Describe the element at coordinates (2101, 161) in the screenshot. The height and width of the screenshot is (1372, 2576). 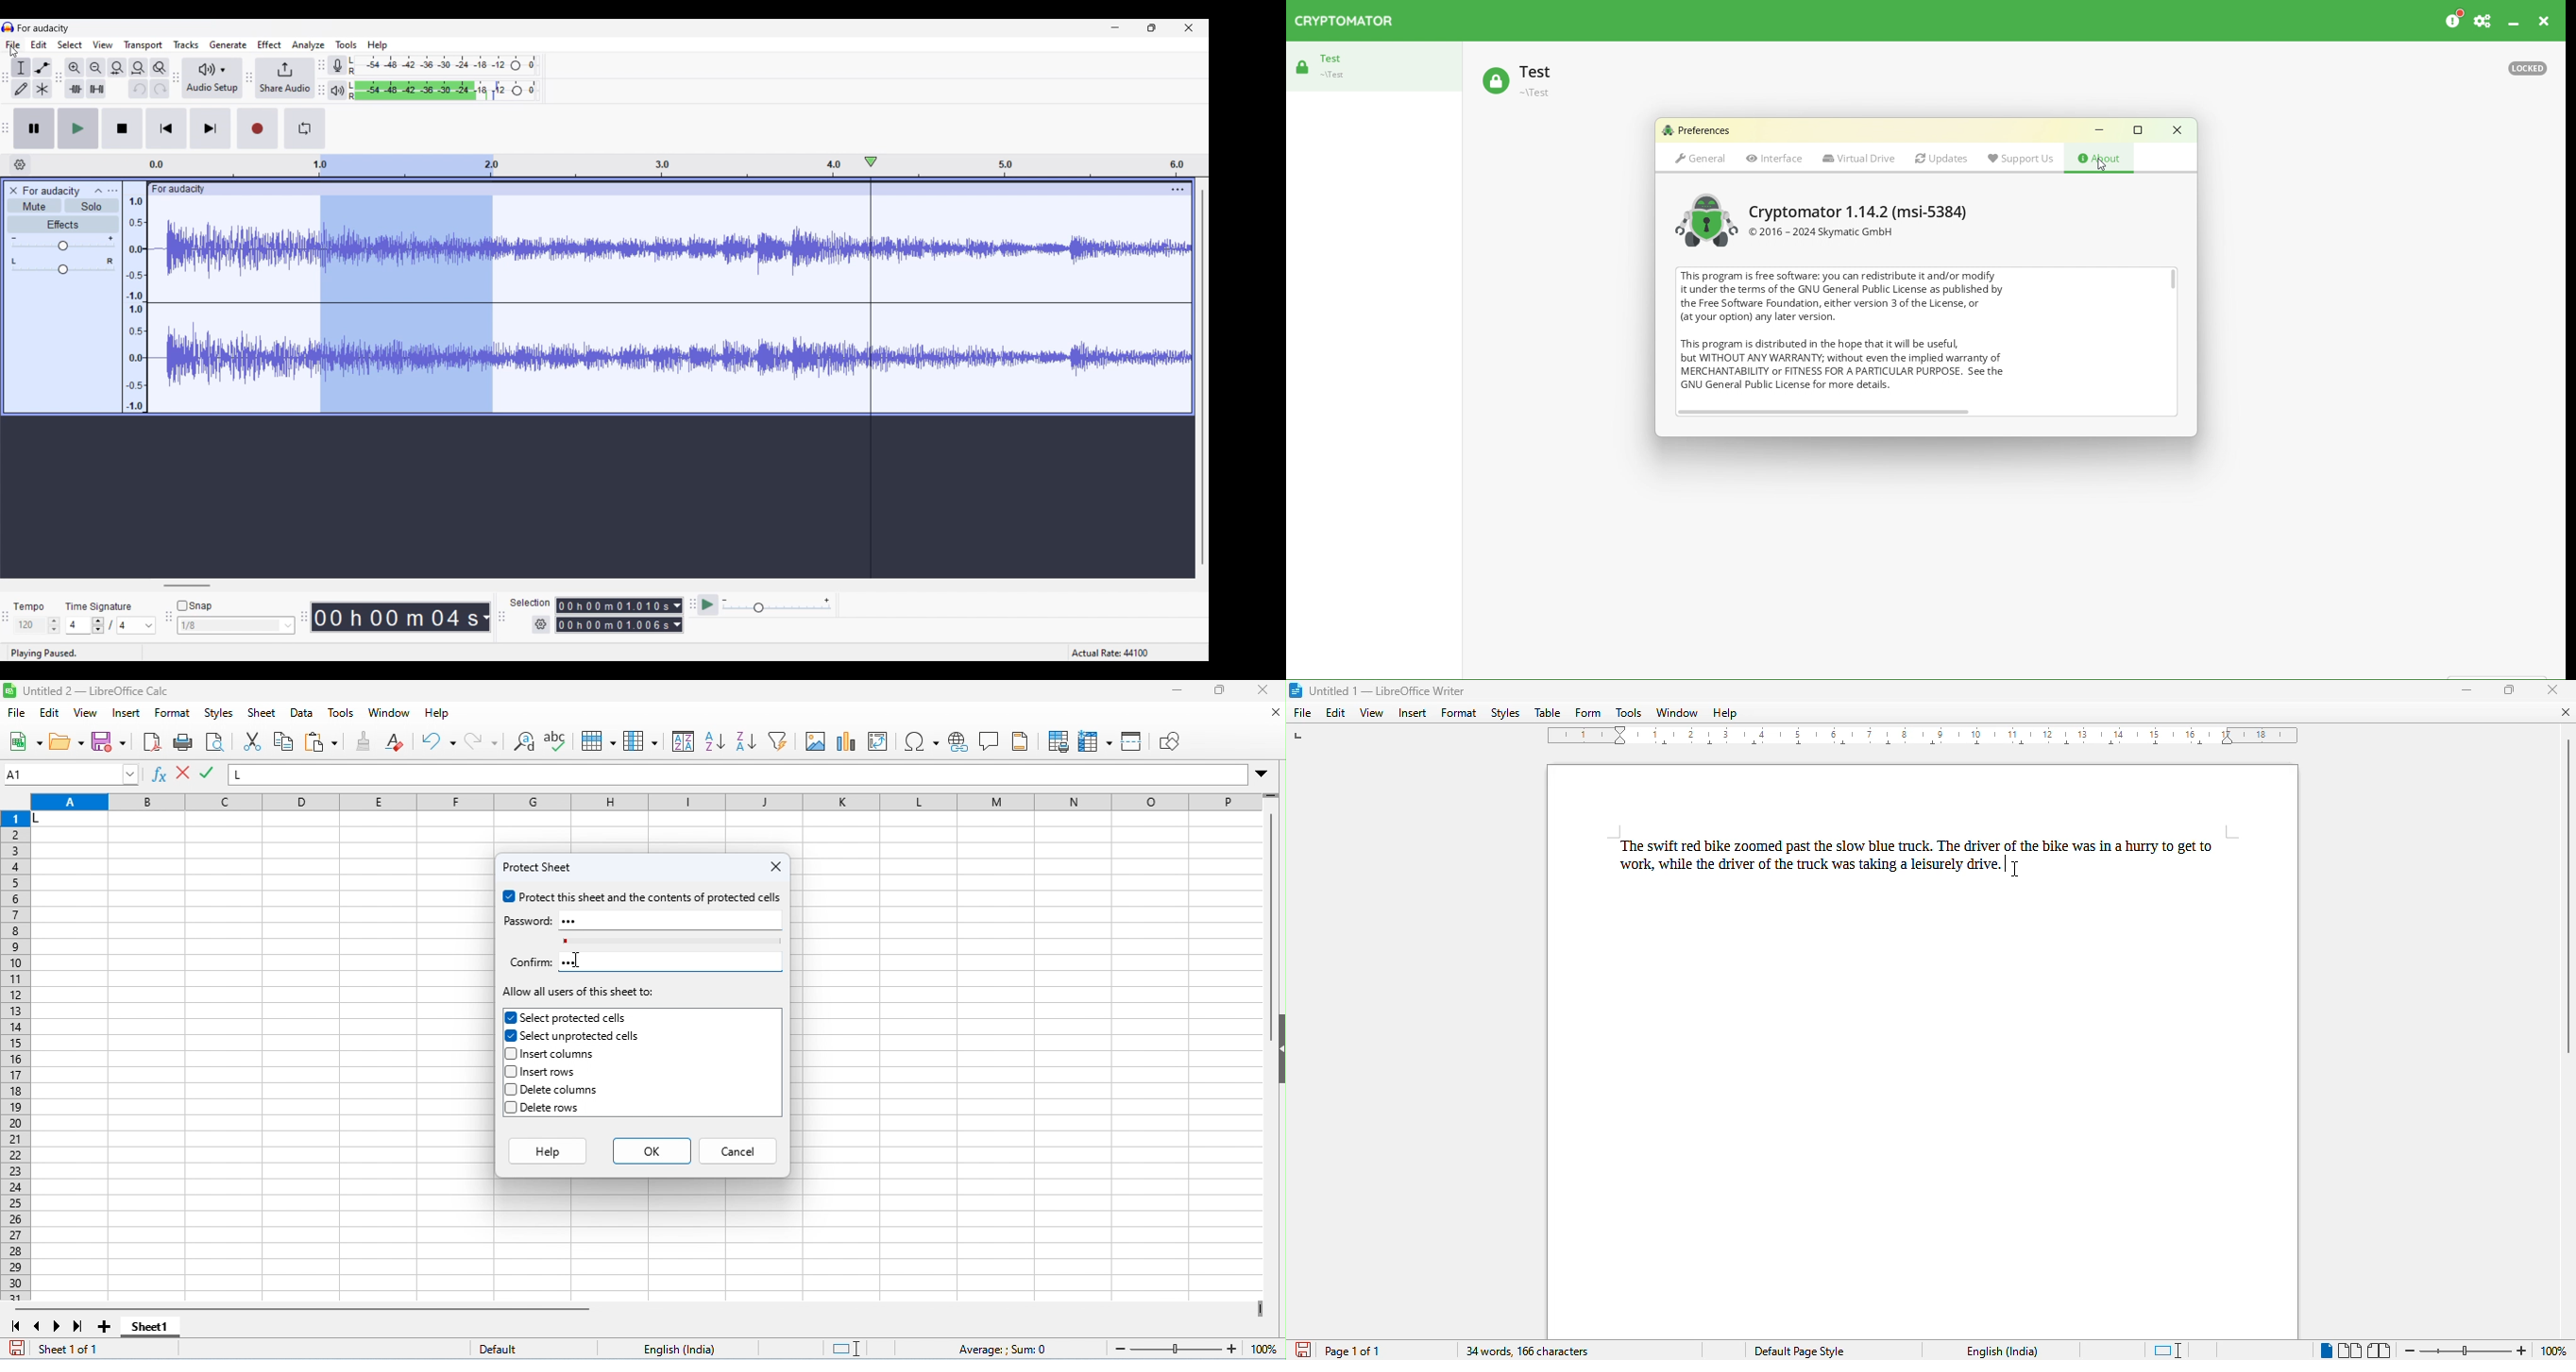
I see `About` at that location.